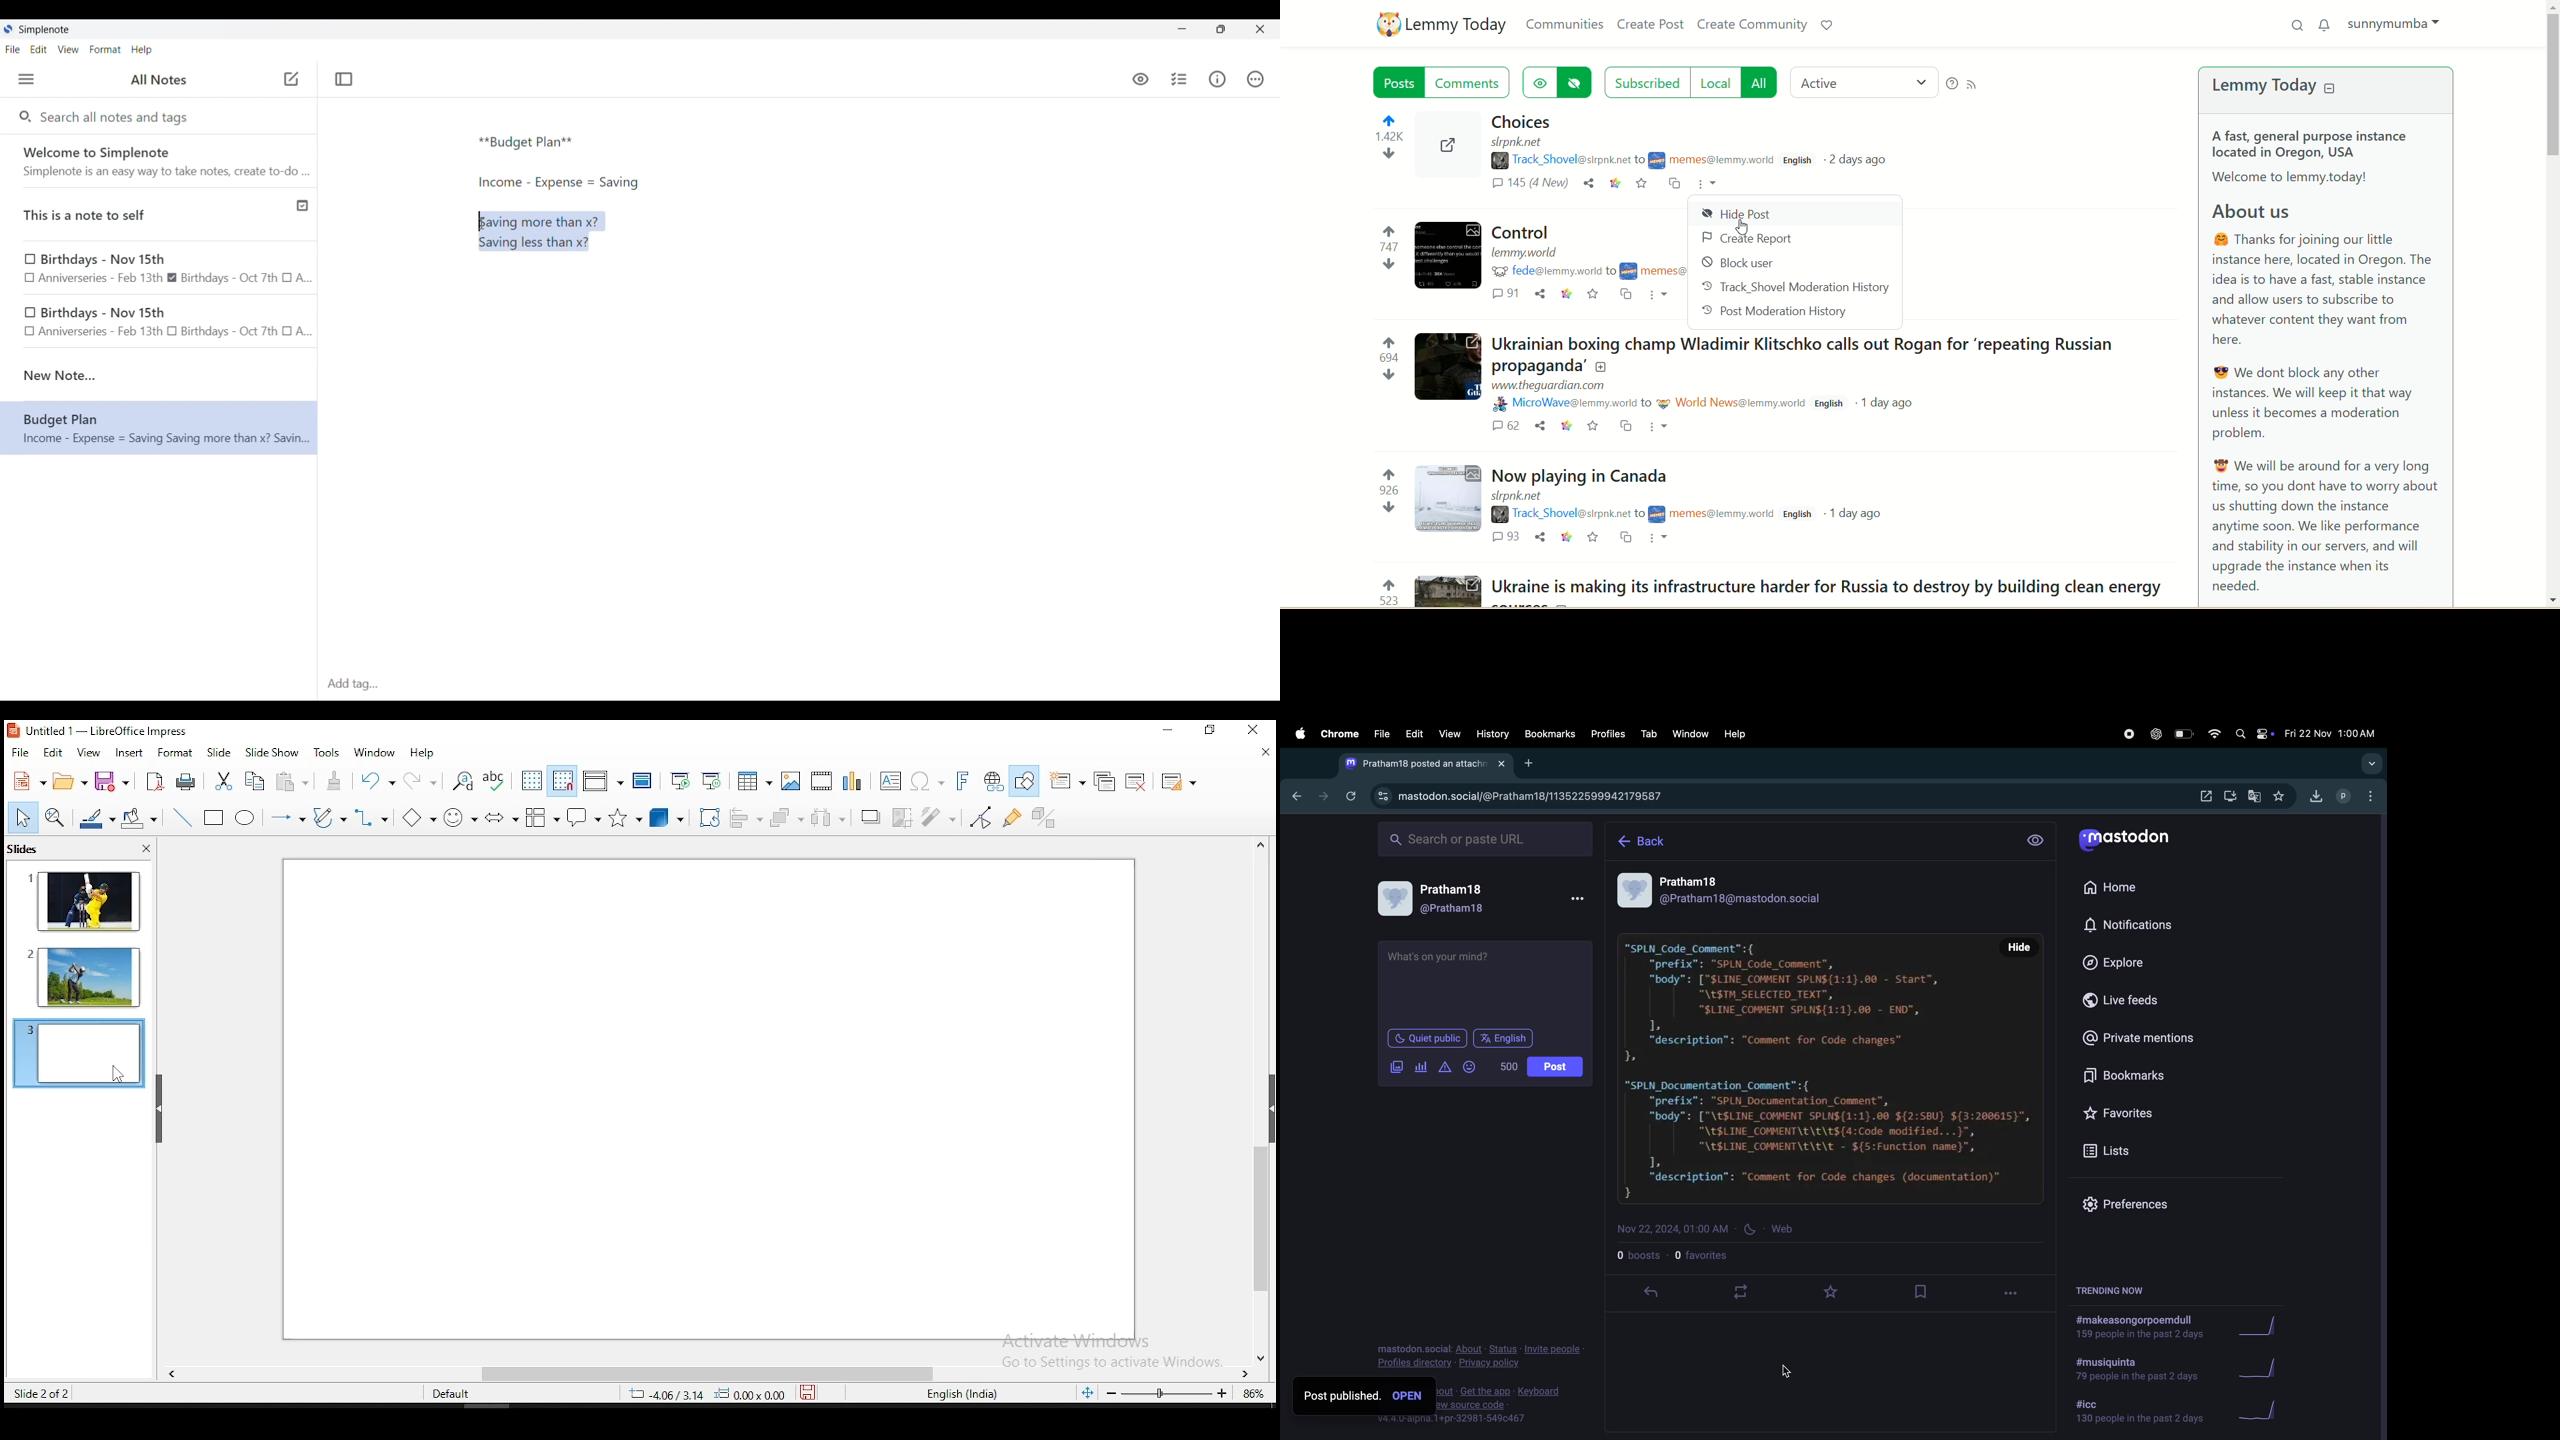 The width and height of the screenshot is (2576, 1456). I want to click on status, so click(1504, 1350).